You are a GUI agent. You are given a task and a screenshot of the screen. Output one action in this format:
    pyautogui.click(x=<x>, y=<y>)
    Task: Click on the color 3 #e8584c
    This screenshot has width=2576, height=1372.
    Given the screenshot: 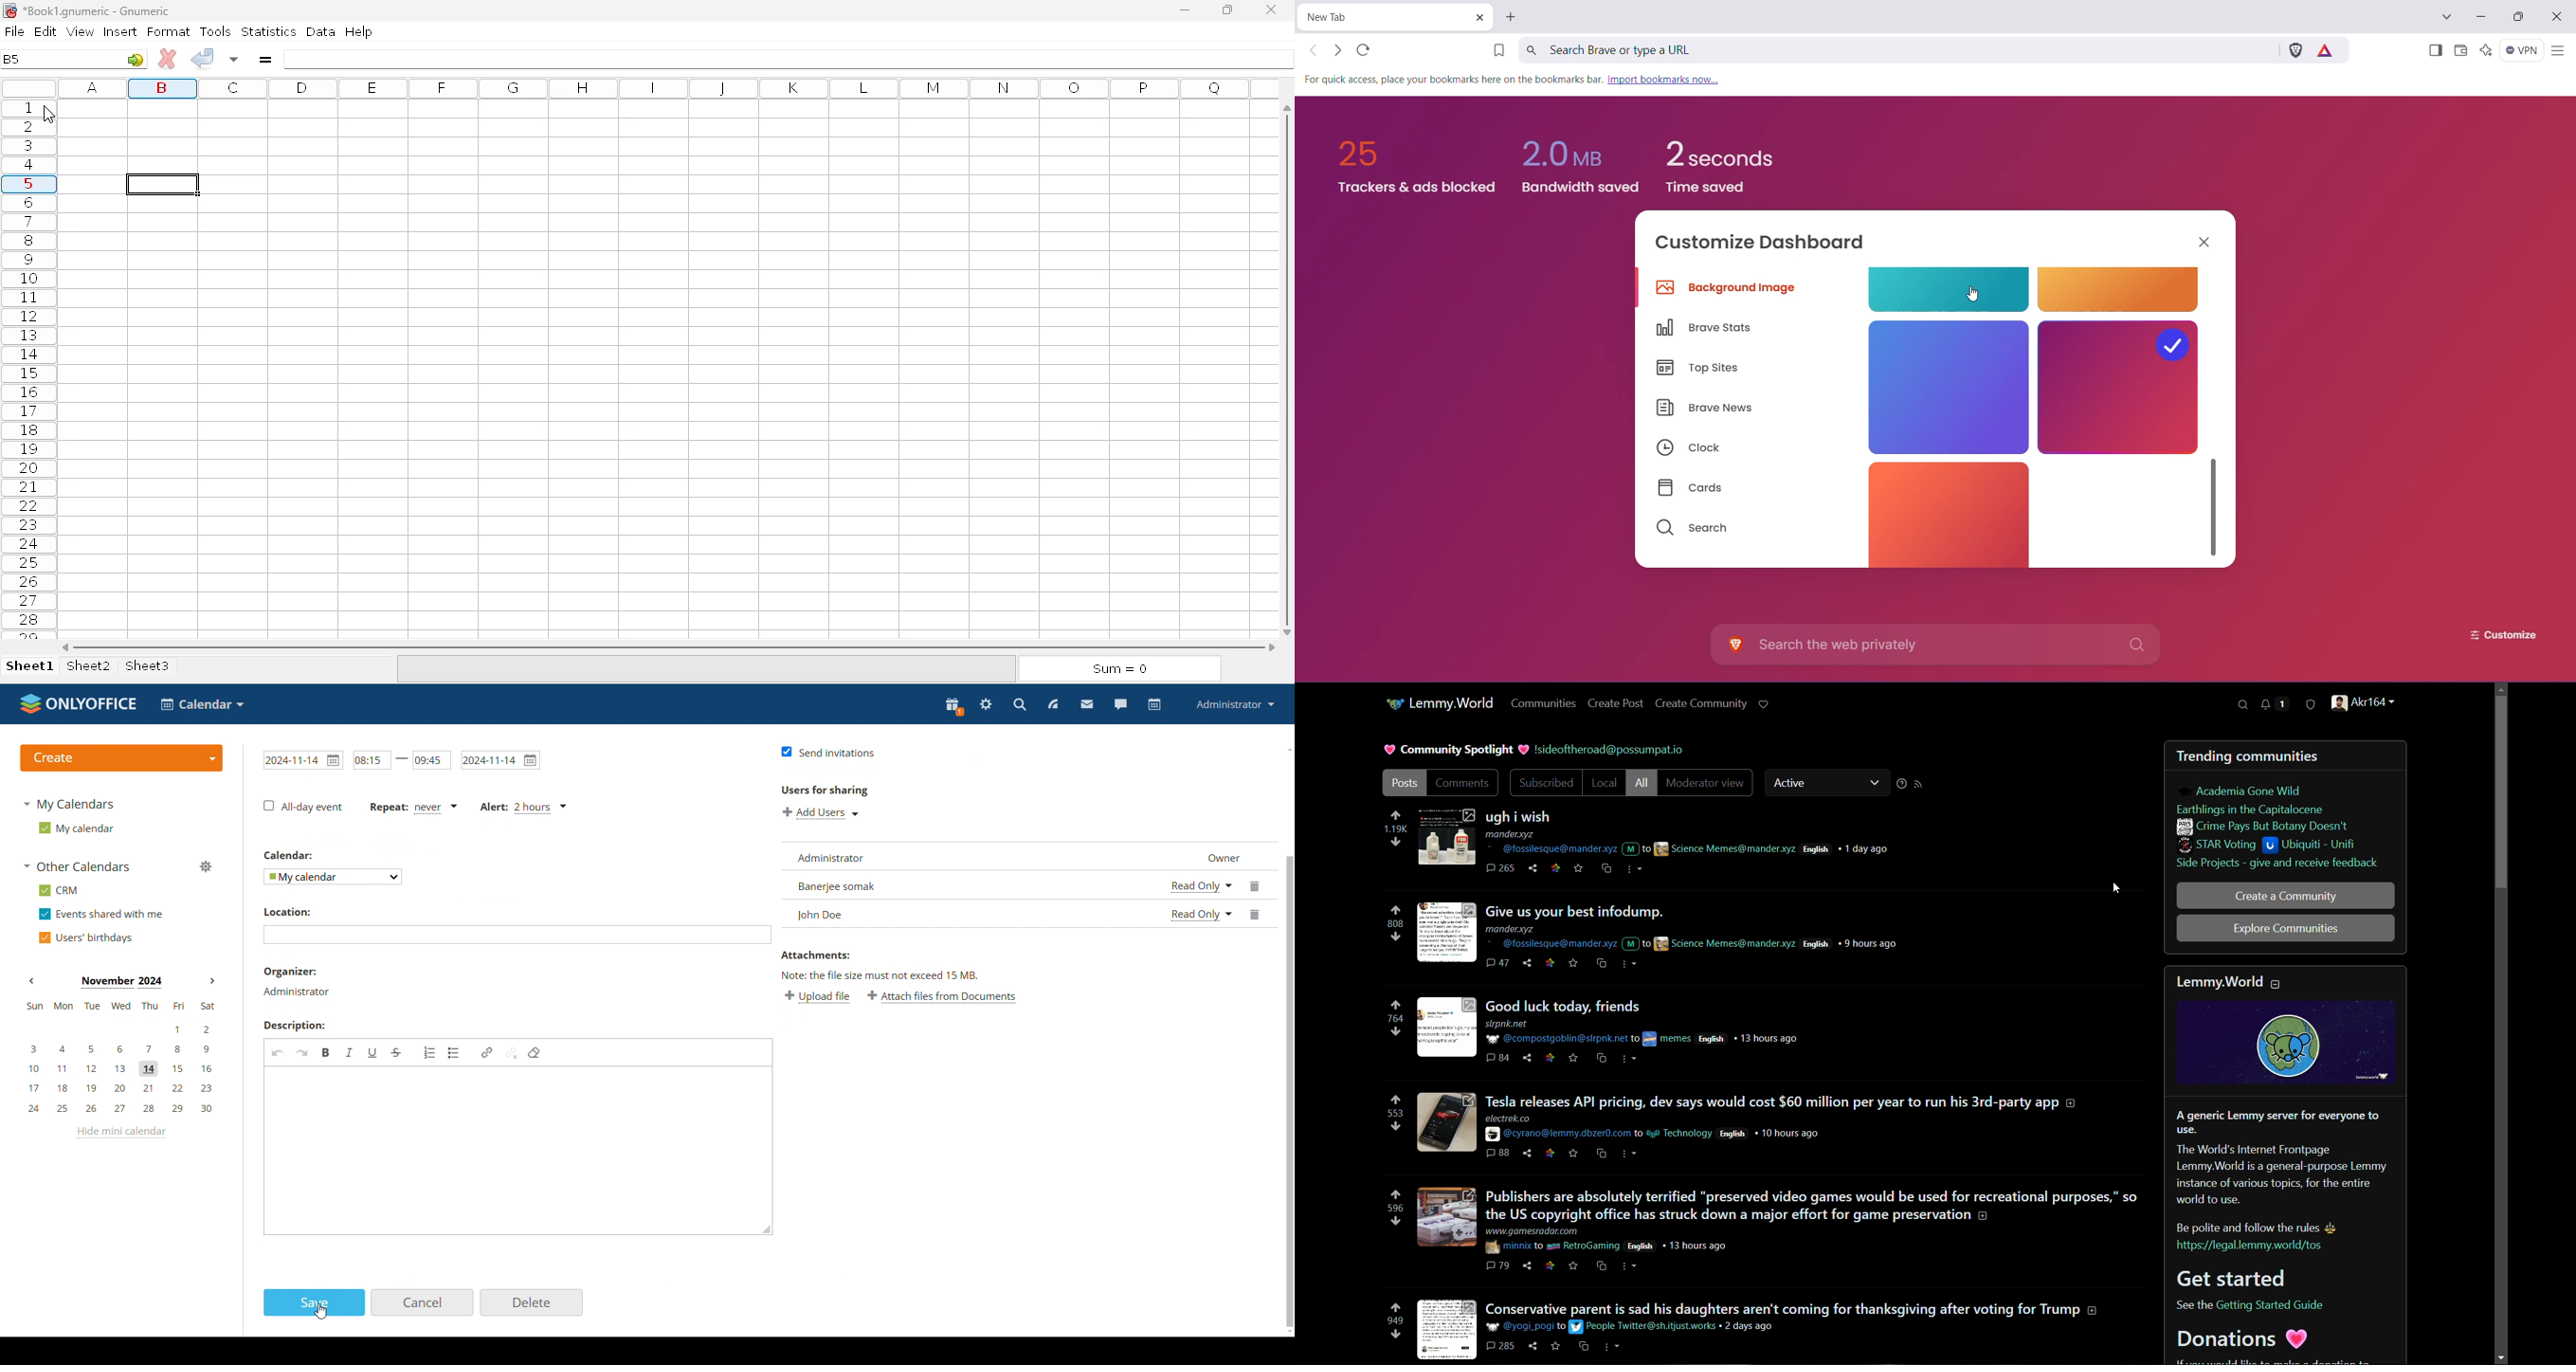 What is the action you would take?
    pyautogui.click(x=1942, y=512)
    